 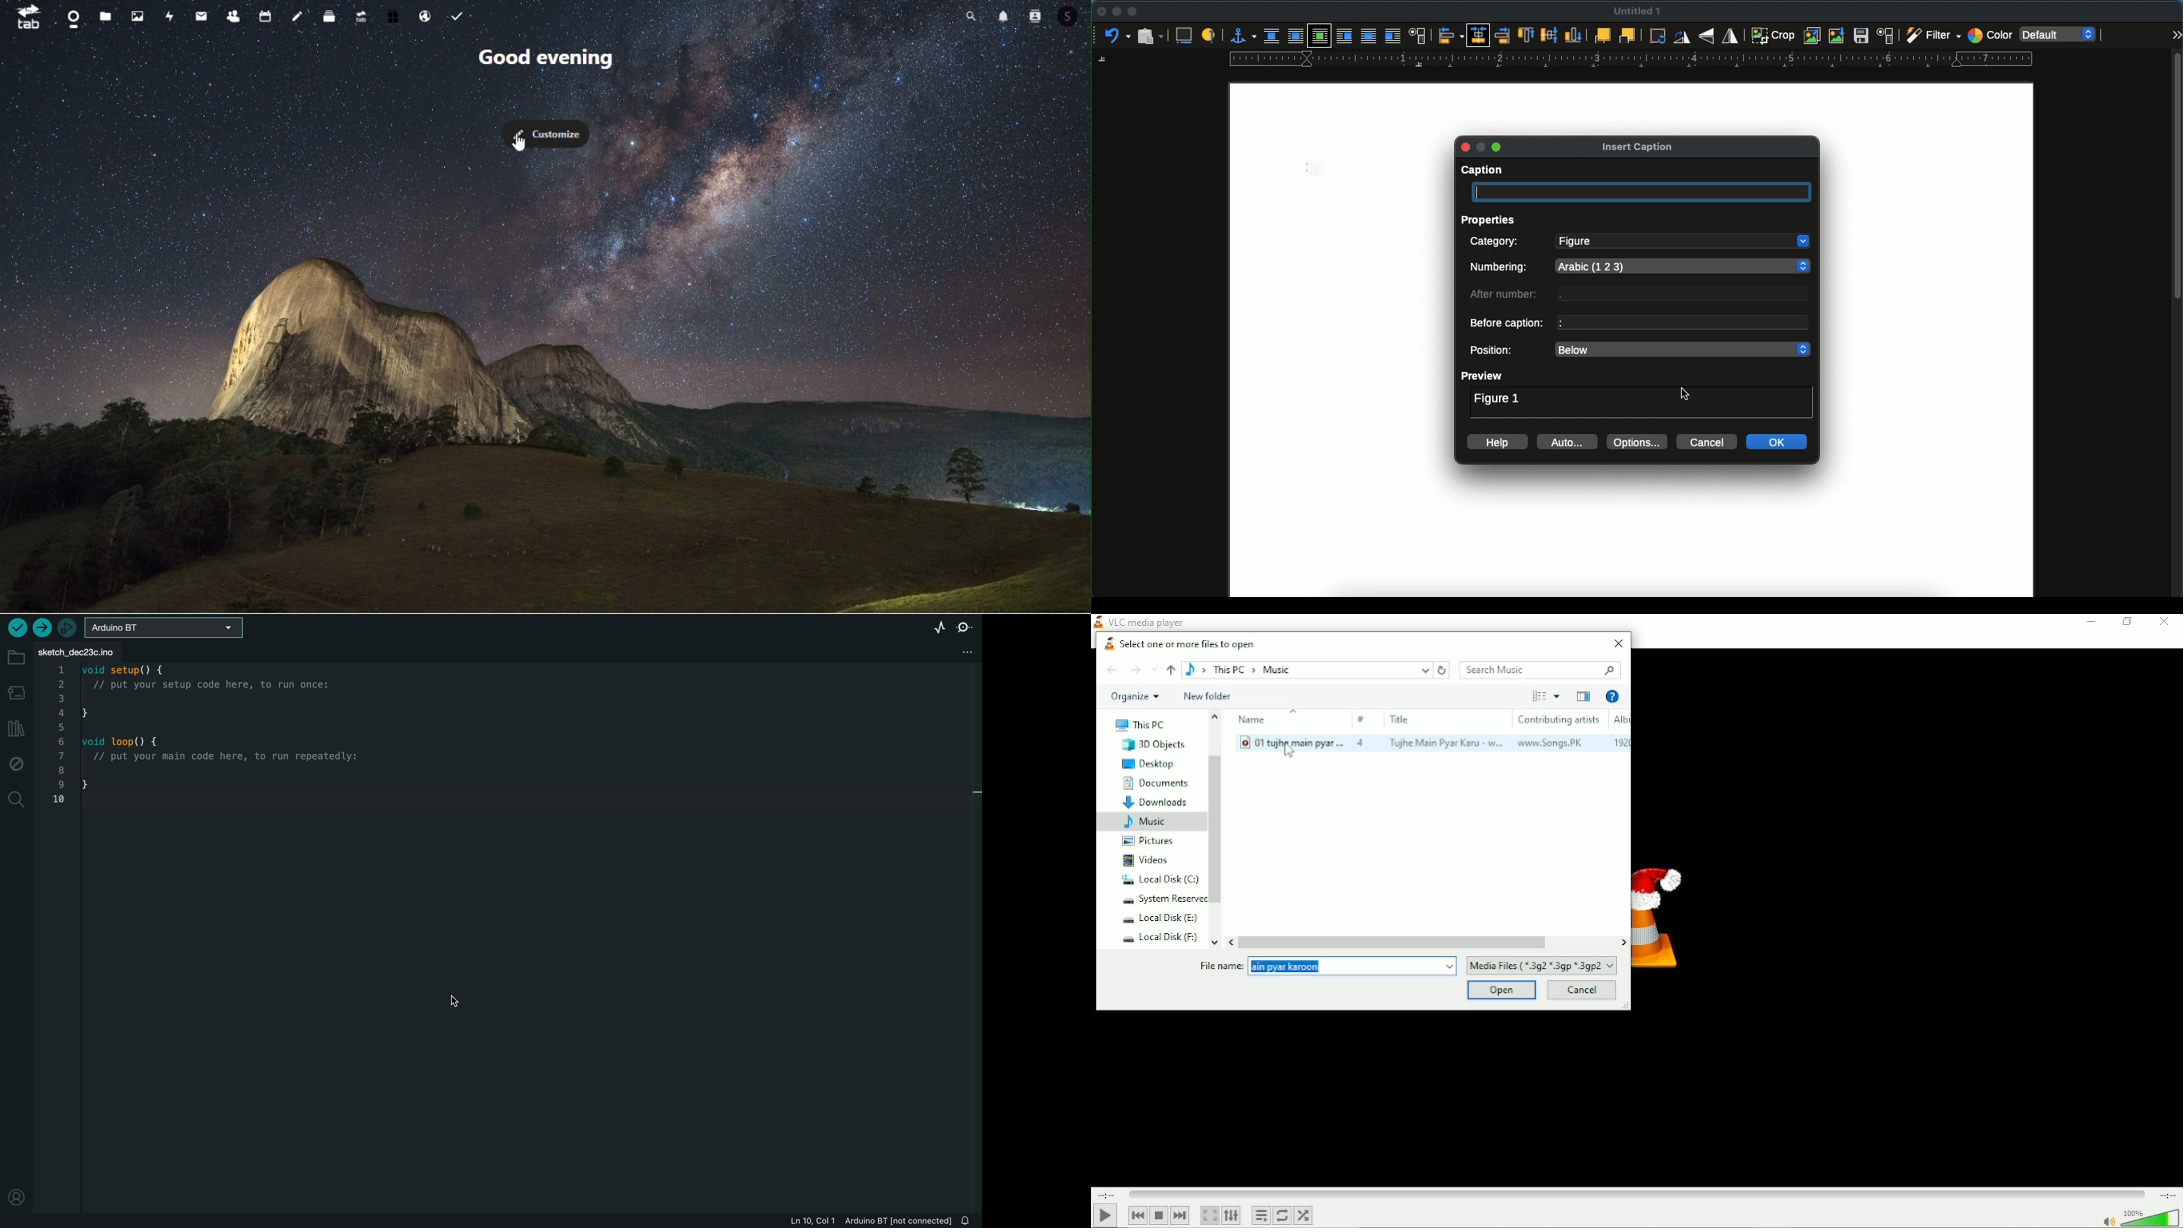 What do you see at coordinates (1363, 731) in the screenshot?
I see `#` at bounding box center [1363, 731].